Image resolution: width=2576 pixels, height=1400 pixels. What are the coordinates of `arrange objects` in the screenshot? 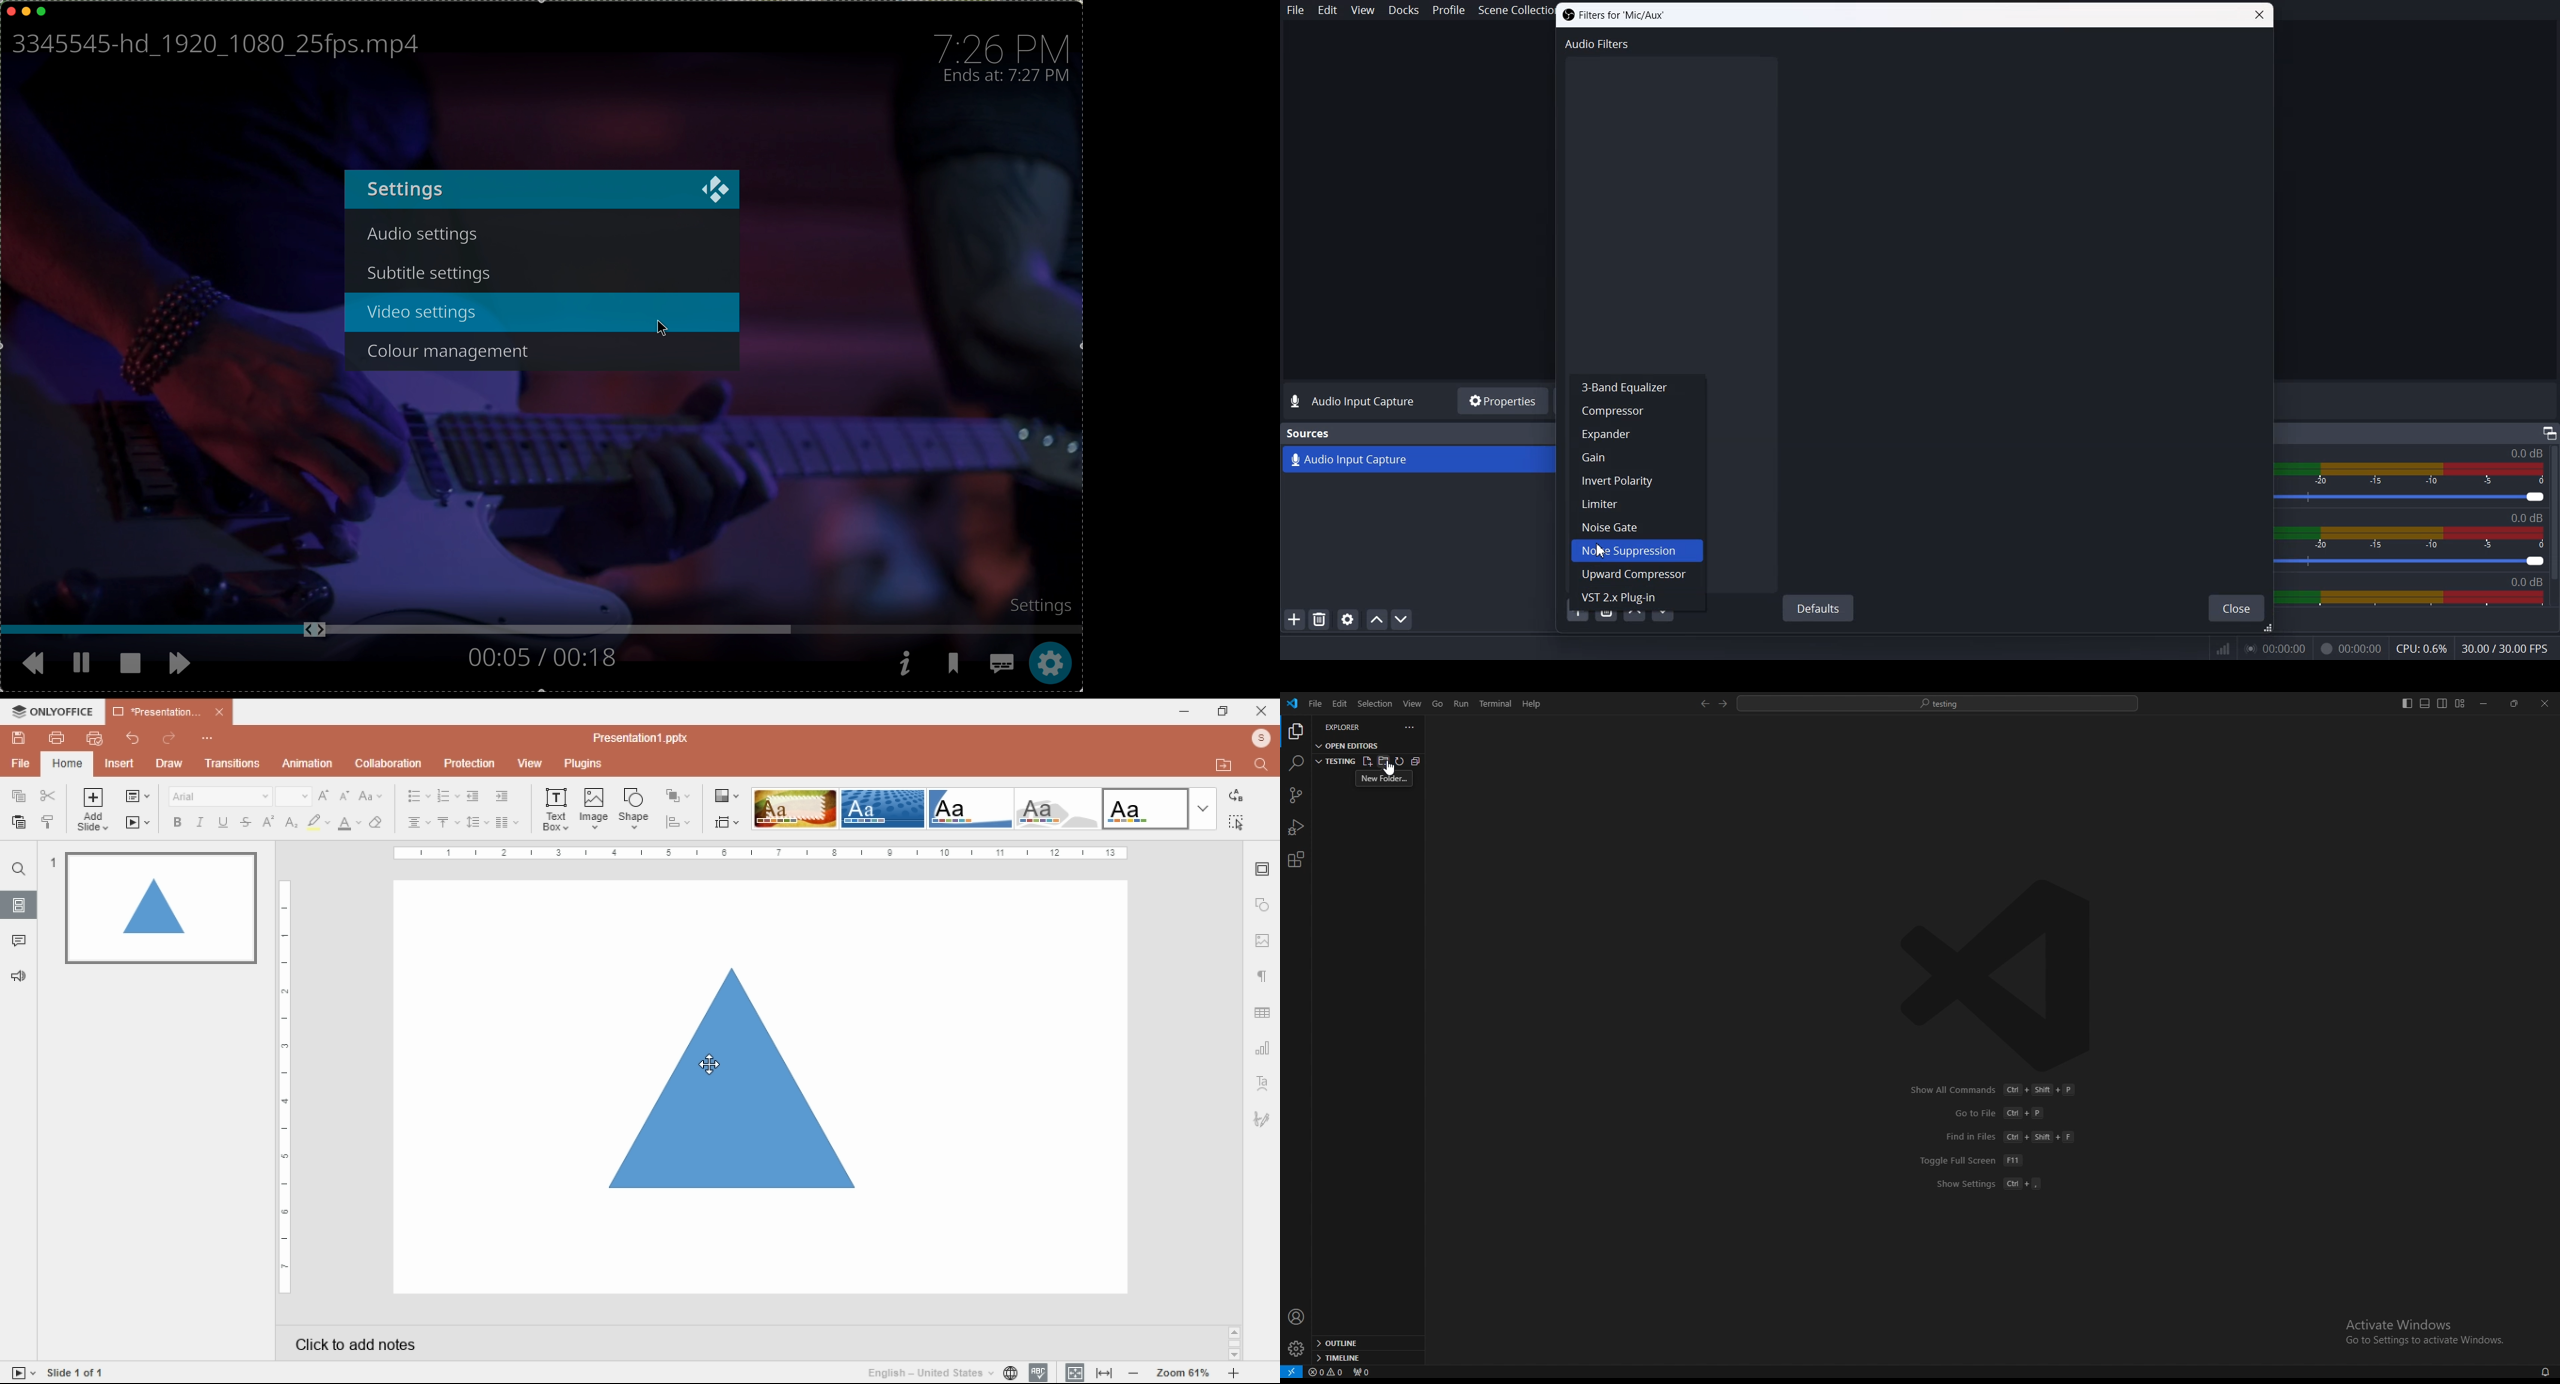 It's located at (677, 796).